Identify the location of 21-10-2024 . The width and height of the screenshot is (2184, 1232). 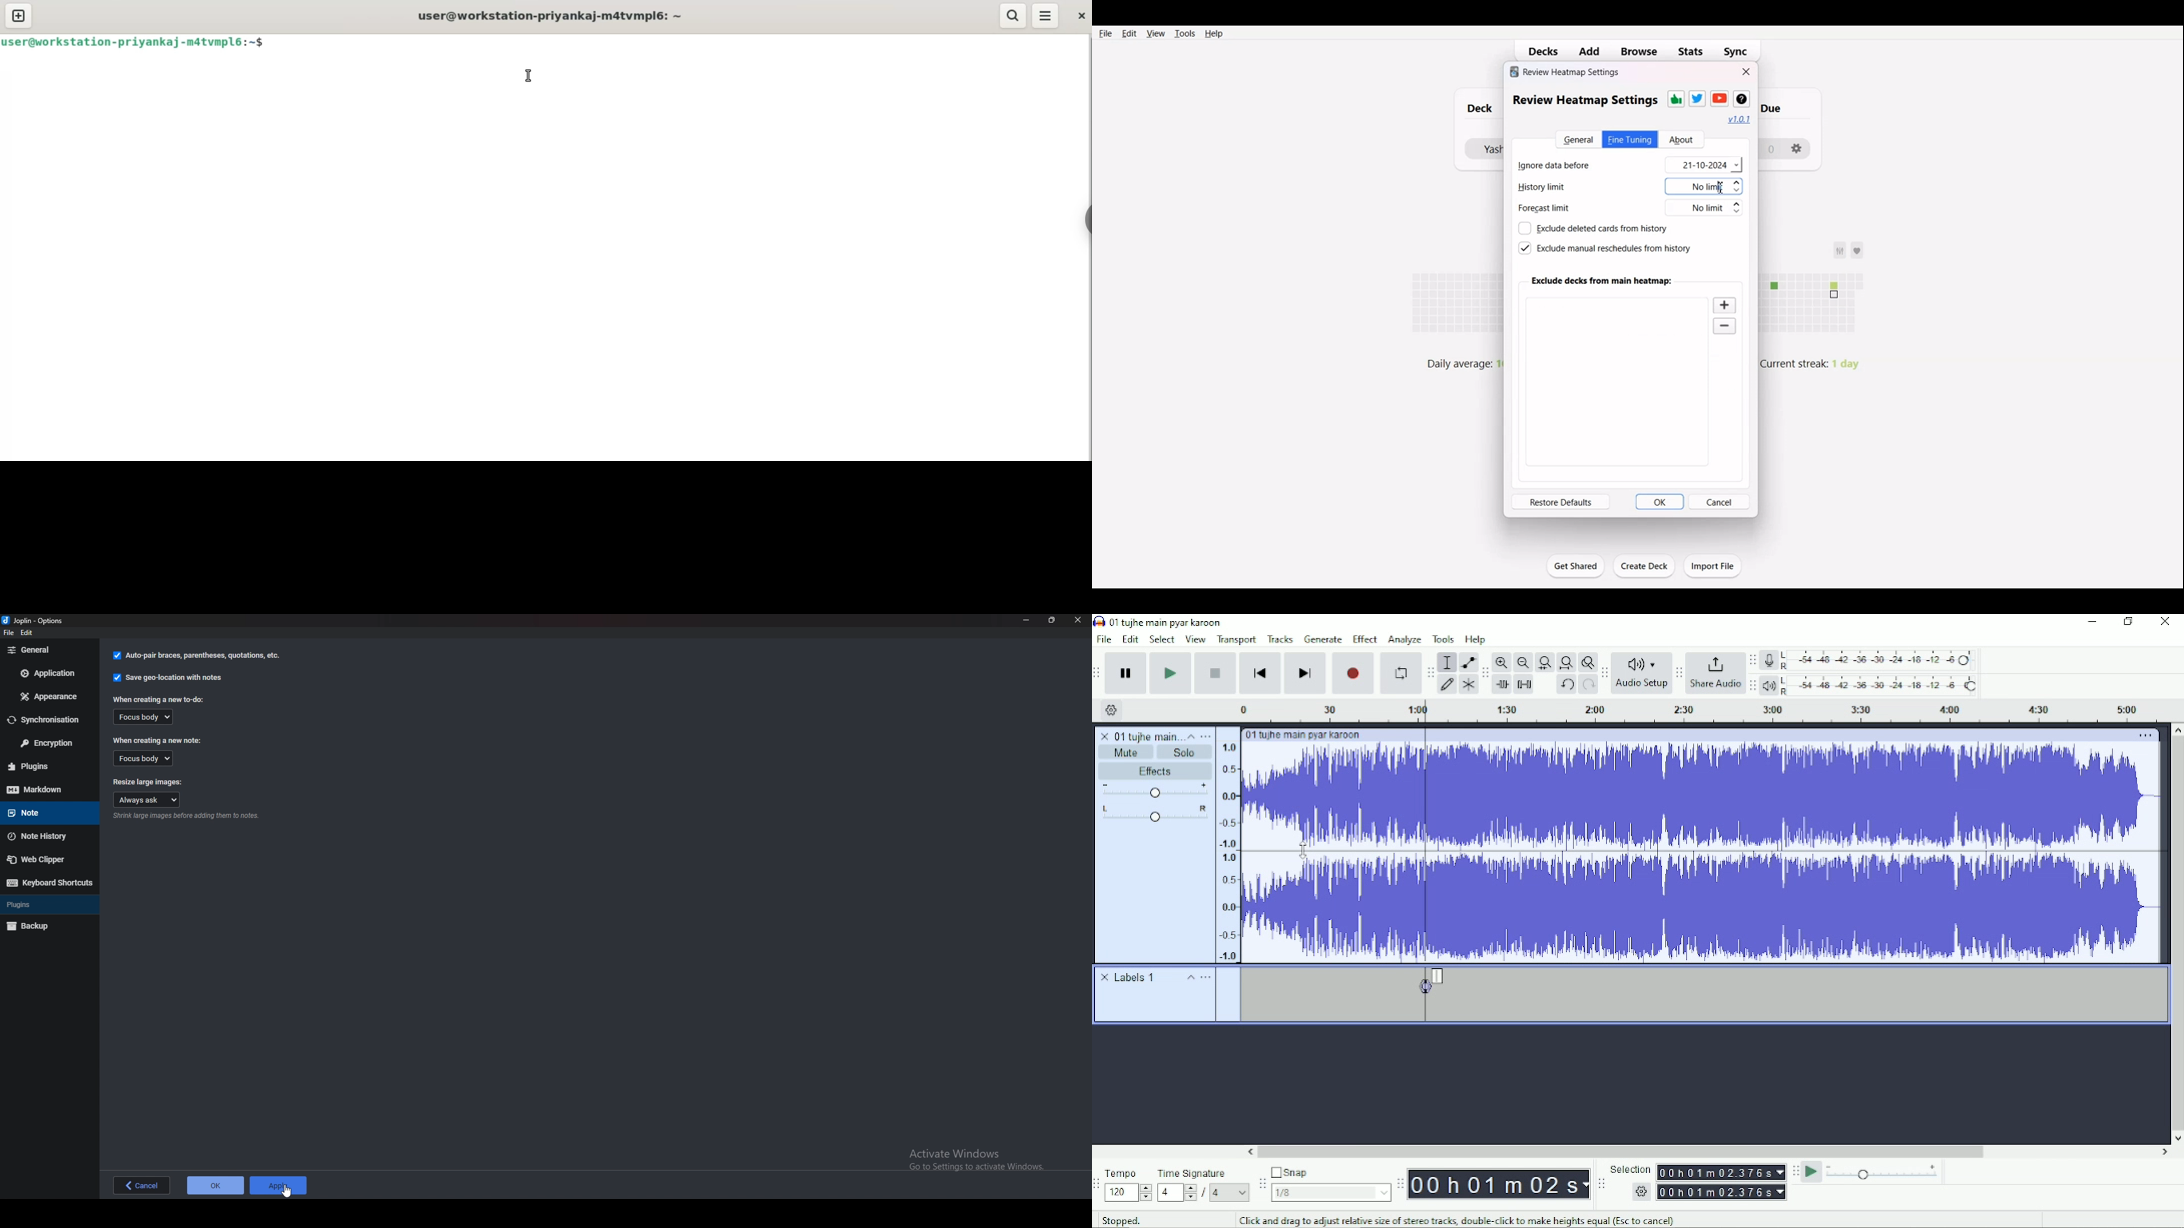
(1704, 165).